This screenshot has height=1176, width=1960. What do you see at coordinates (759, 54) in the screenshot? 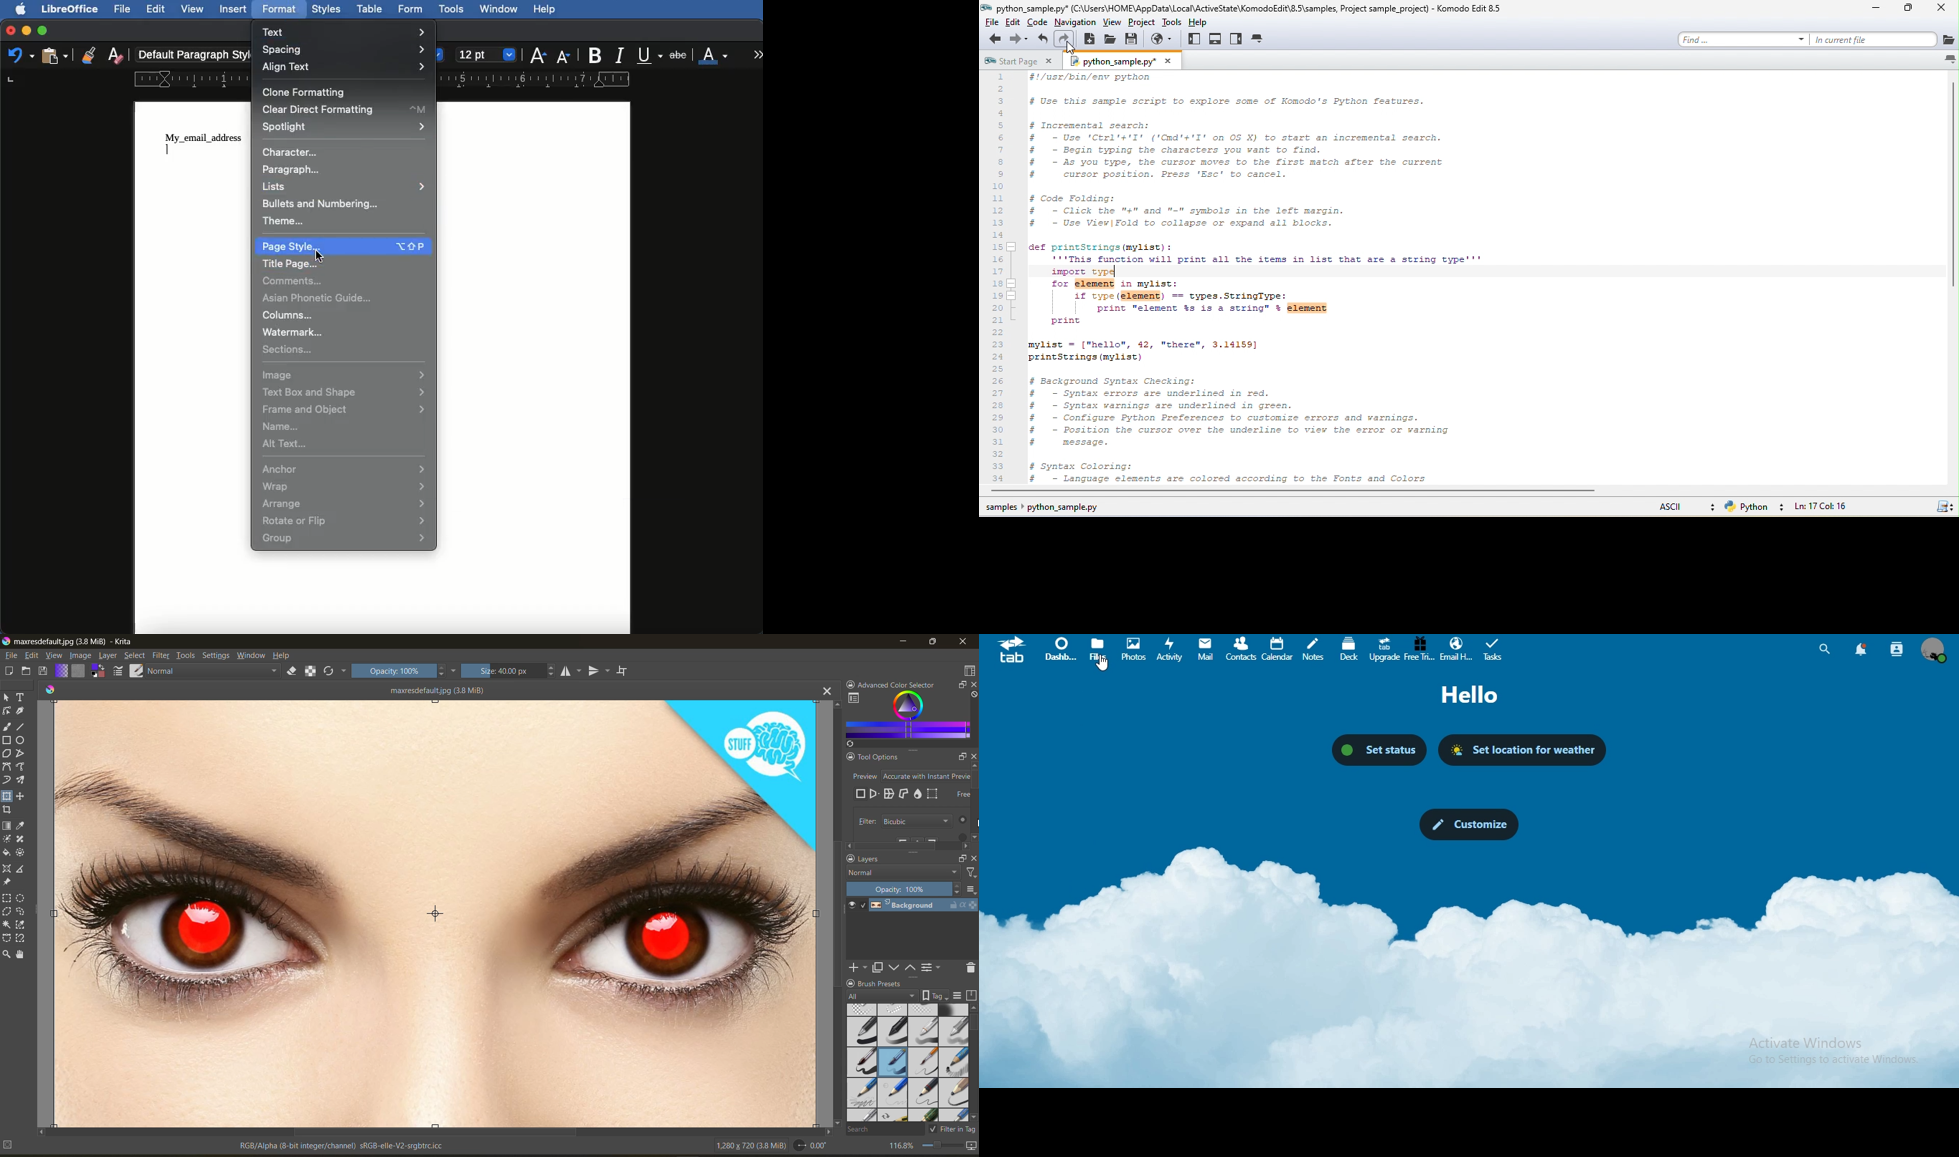
I see `More` at bounding box center [759, 54].